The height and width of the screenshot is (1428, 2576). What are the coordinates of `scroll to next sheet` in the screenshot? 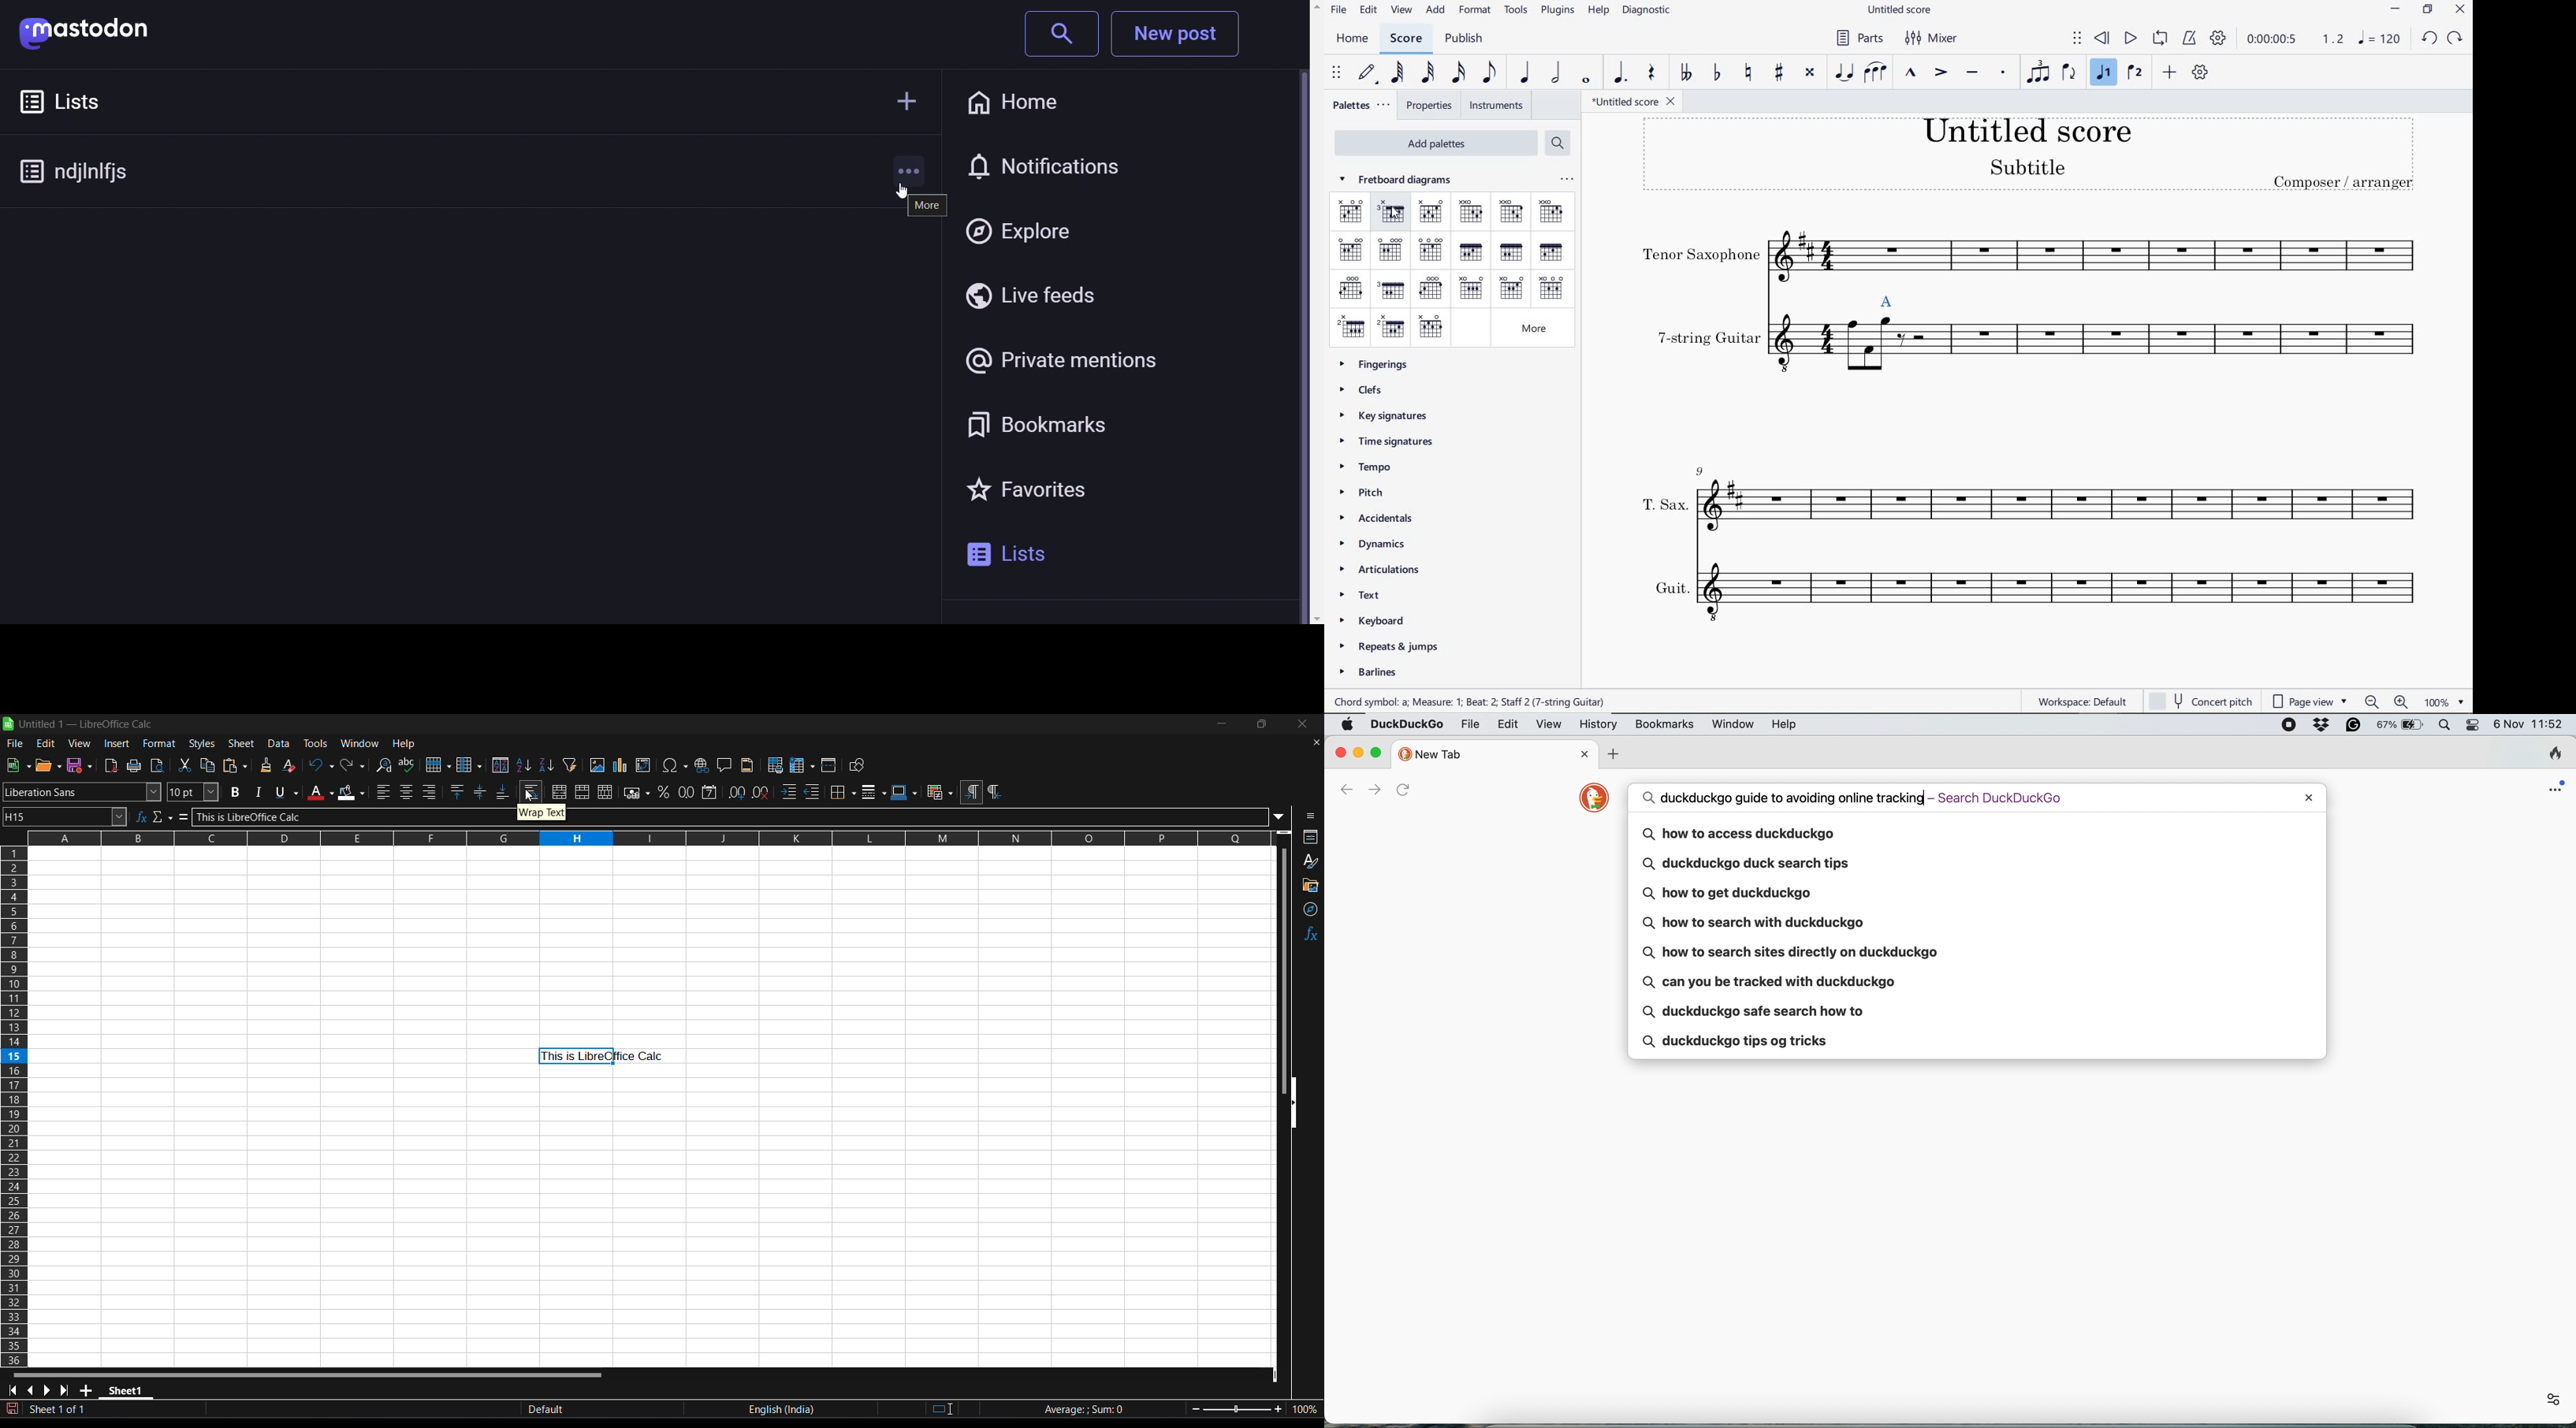 It's located at (49, 1390).